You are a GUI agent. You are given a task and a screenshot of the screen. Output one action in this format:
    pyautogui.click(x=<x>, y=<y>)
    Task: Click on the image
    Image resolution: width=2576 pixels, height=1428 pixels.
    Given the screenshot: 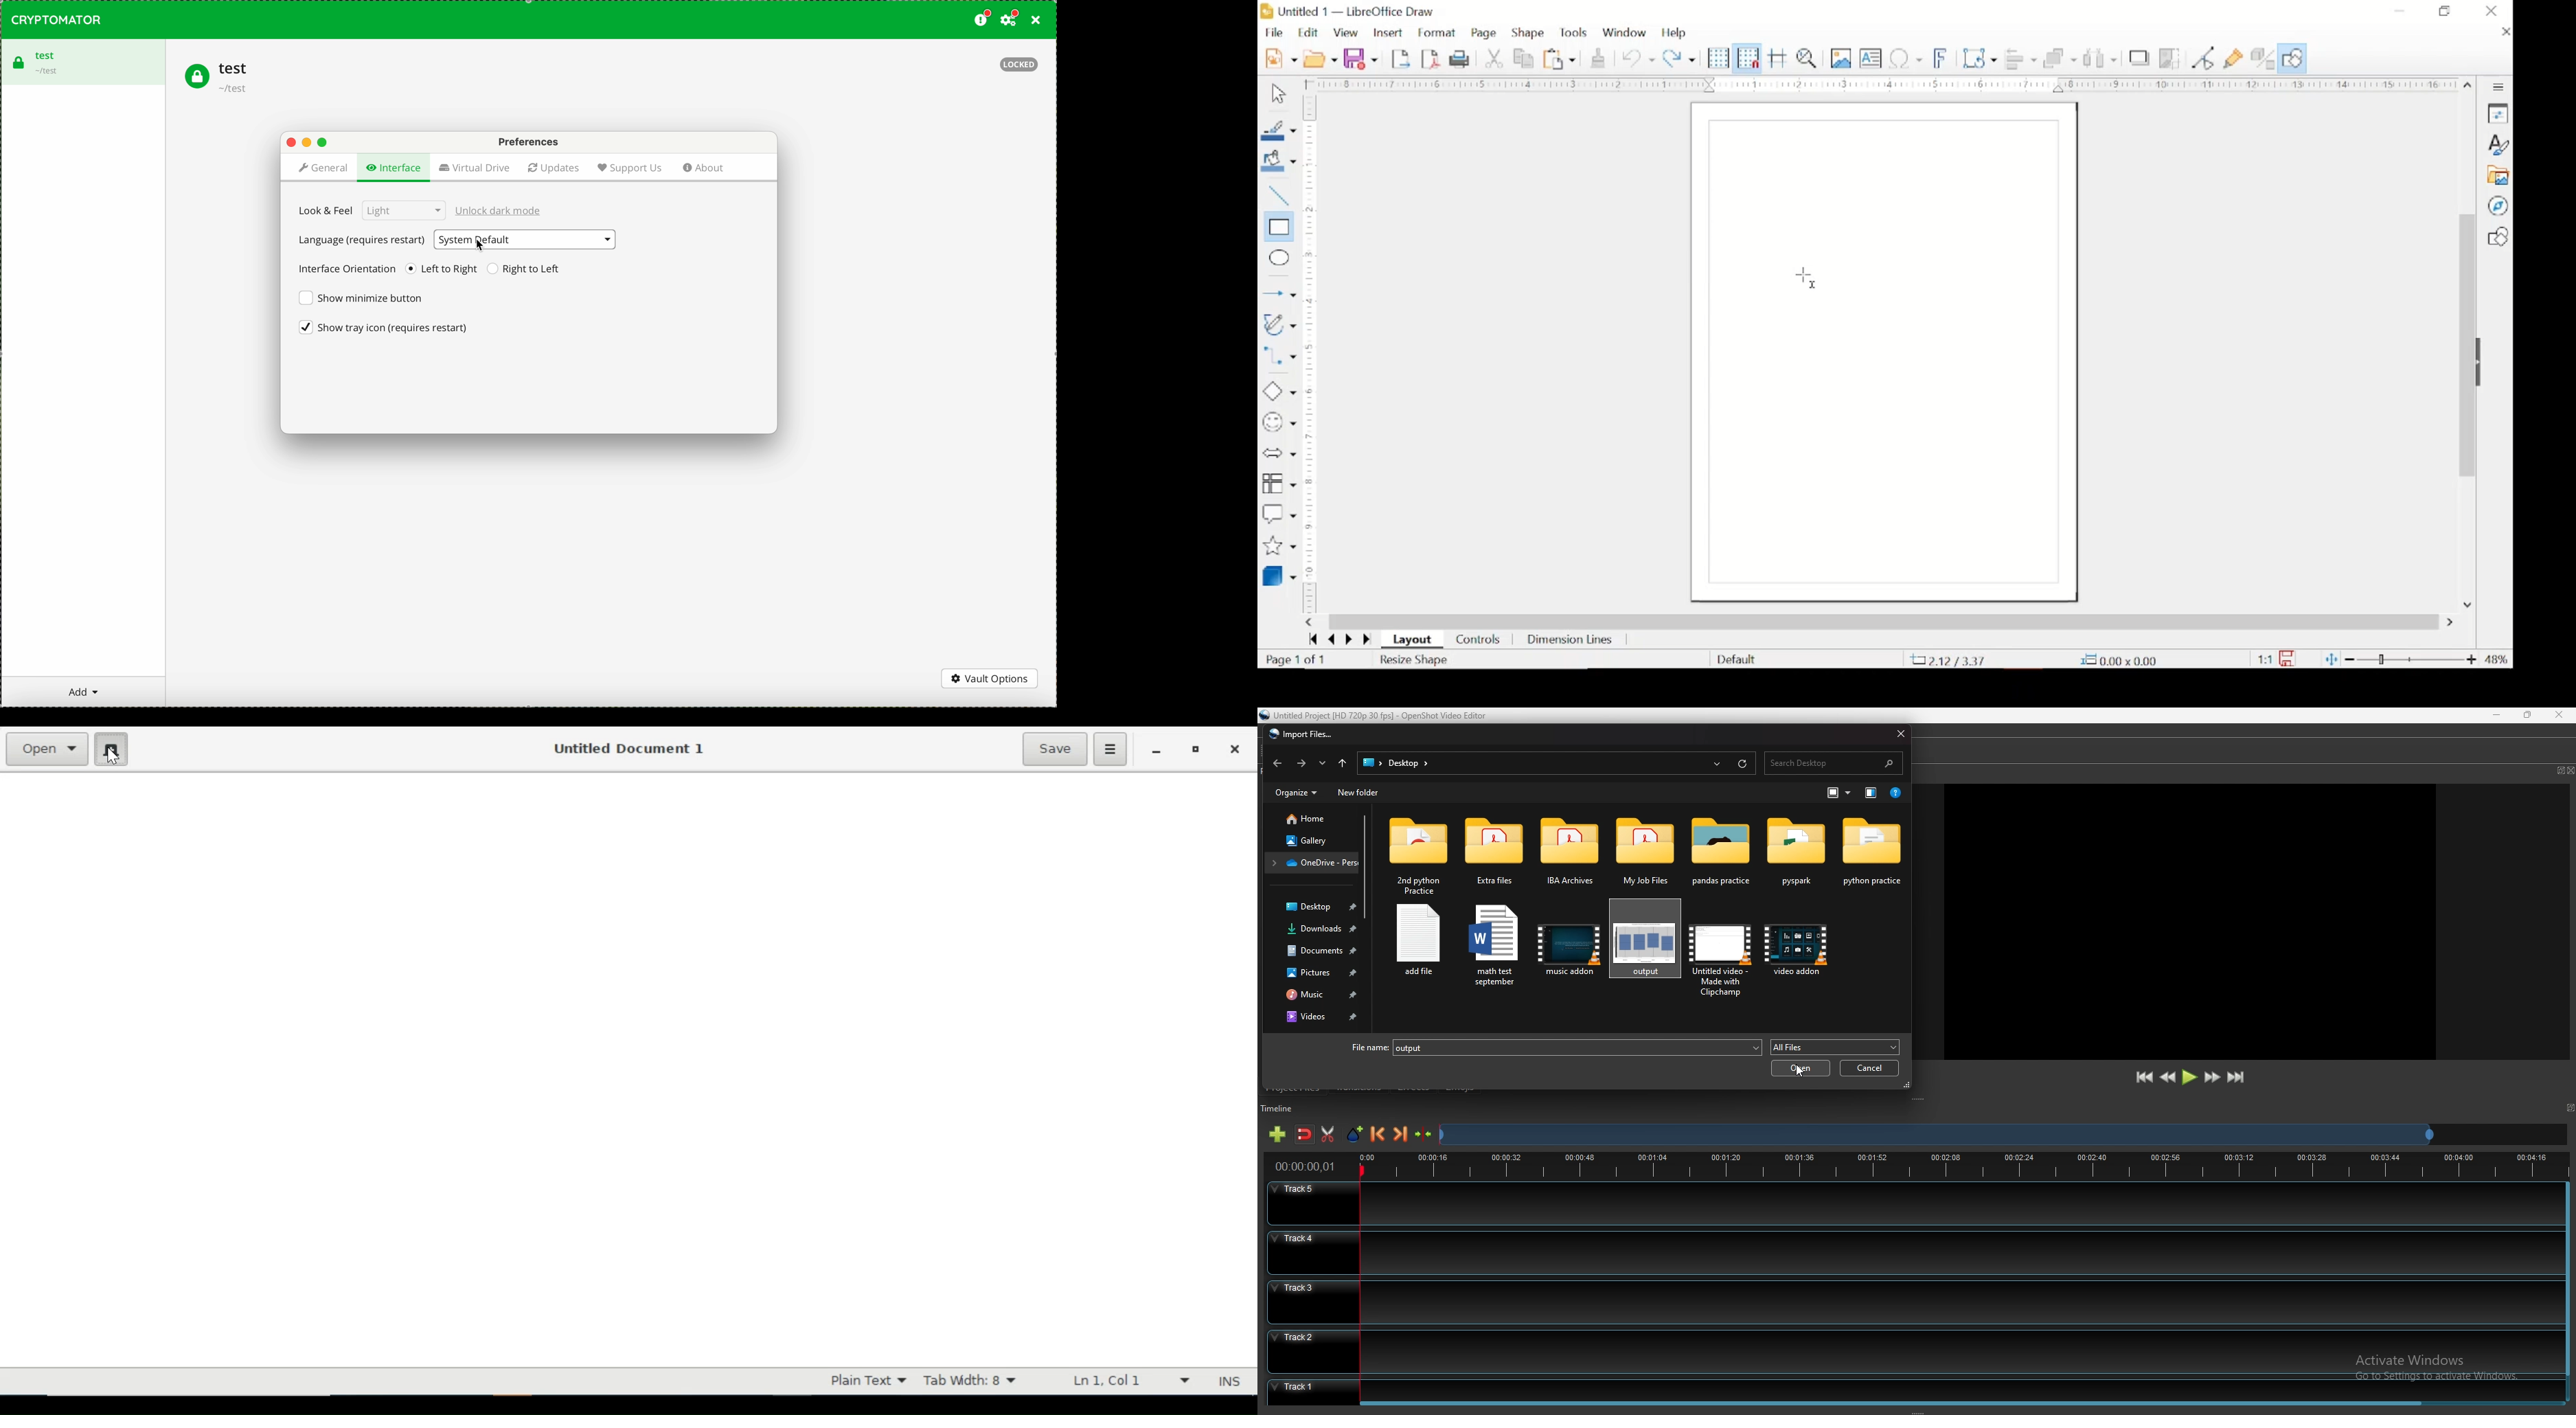 What is the action you would take?
    pyautogui.click(x=1645, y=940)
    